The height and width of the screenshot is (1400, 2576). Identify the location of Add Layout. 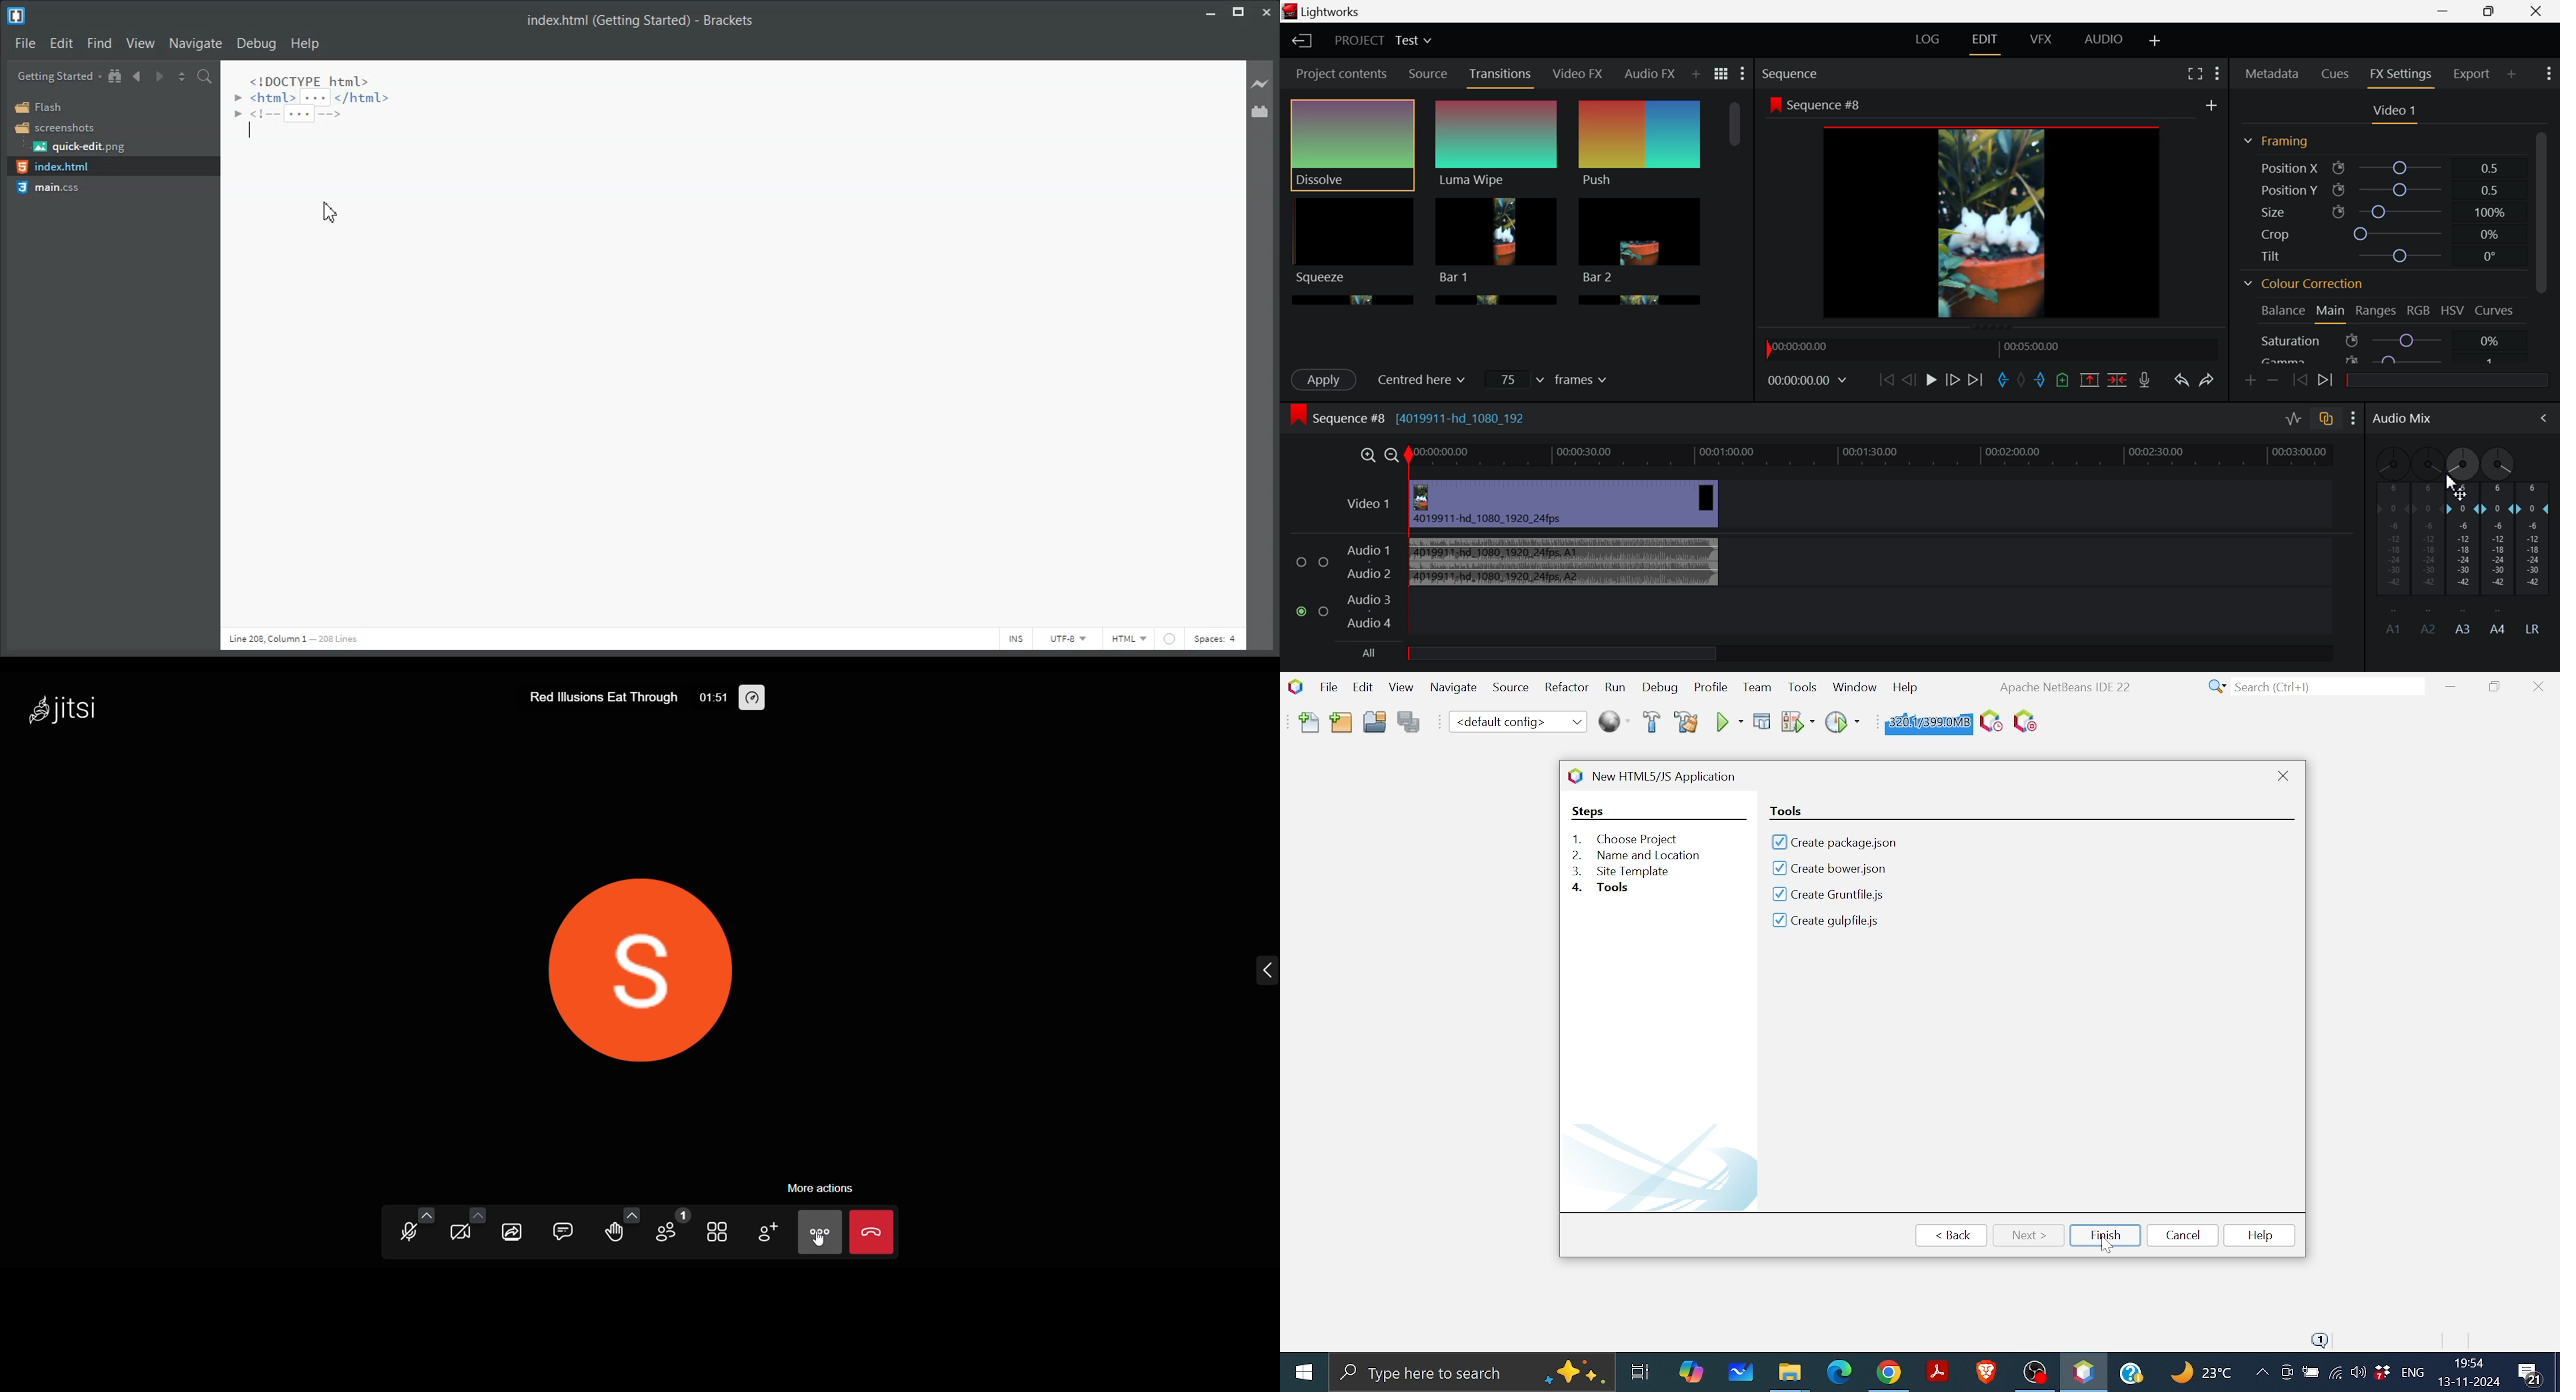
(2153, 40).